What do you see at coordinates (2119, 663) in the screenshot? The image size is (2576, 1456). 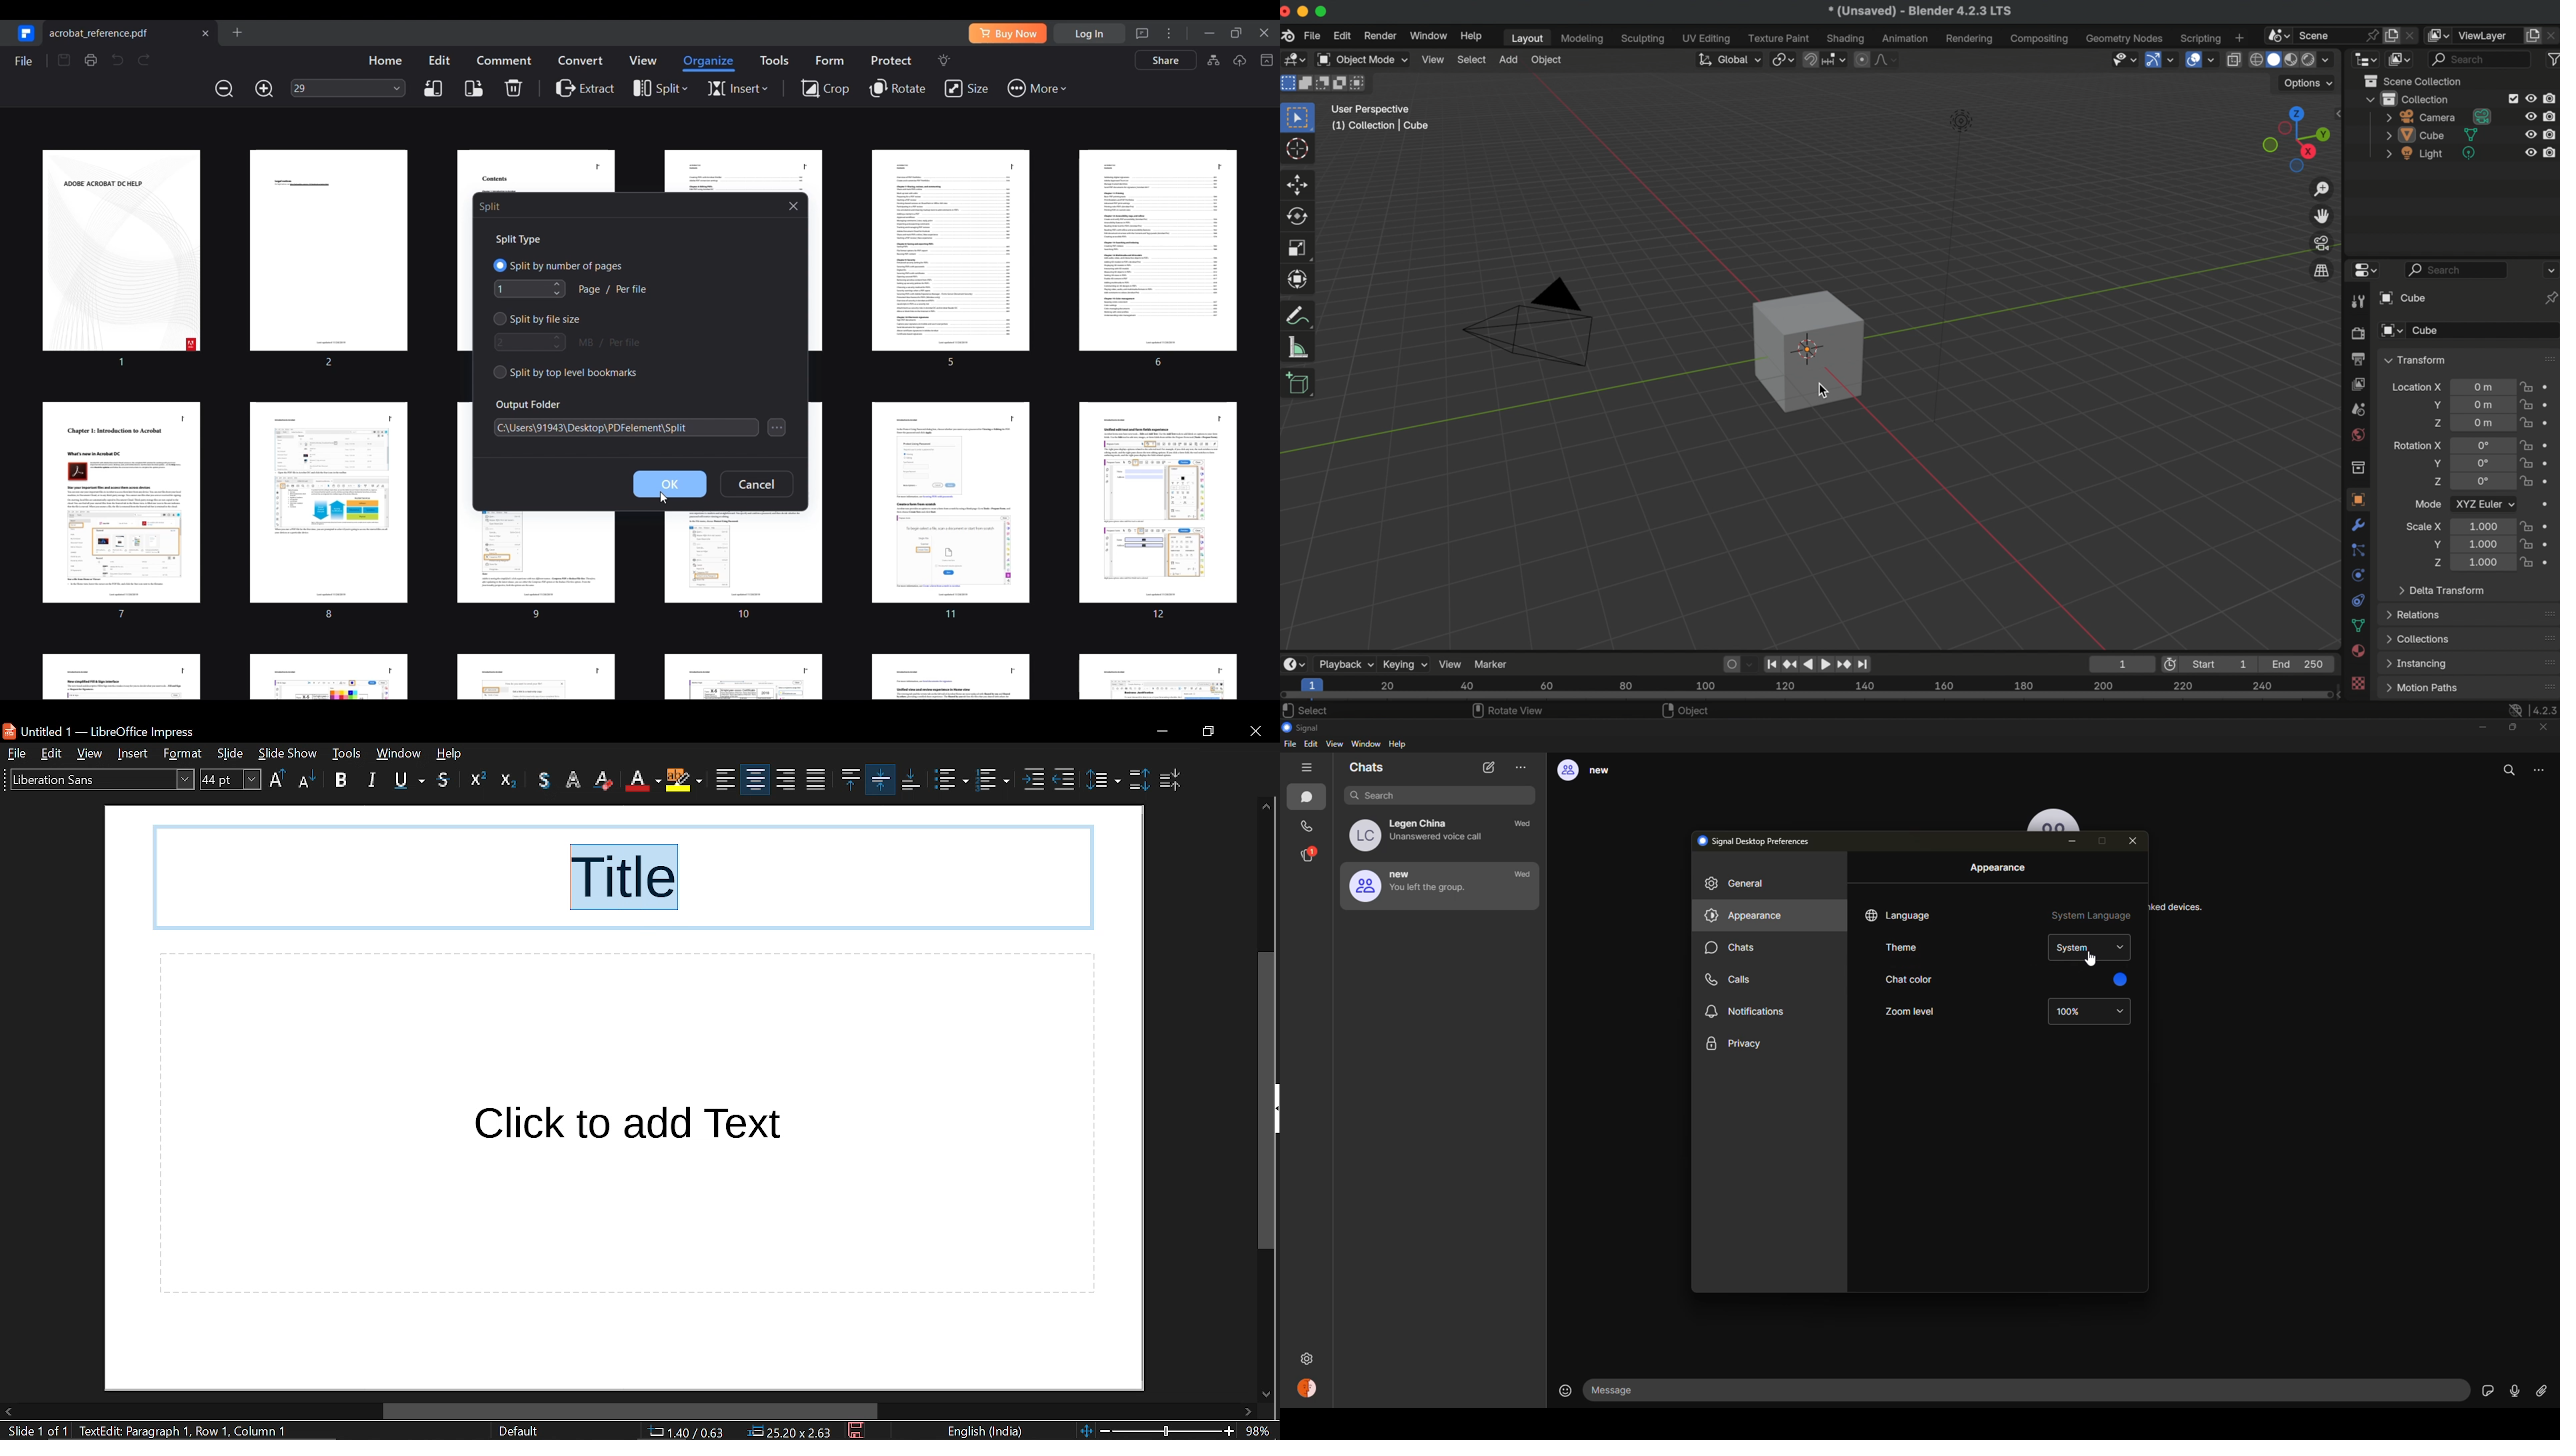 I see `1` at bounding box center [2119, 663].